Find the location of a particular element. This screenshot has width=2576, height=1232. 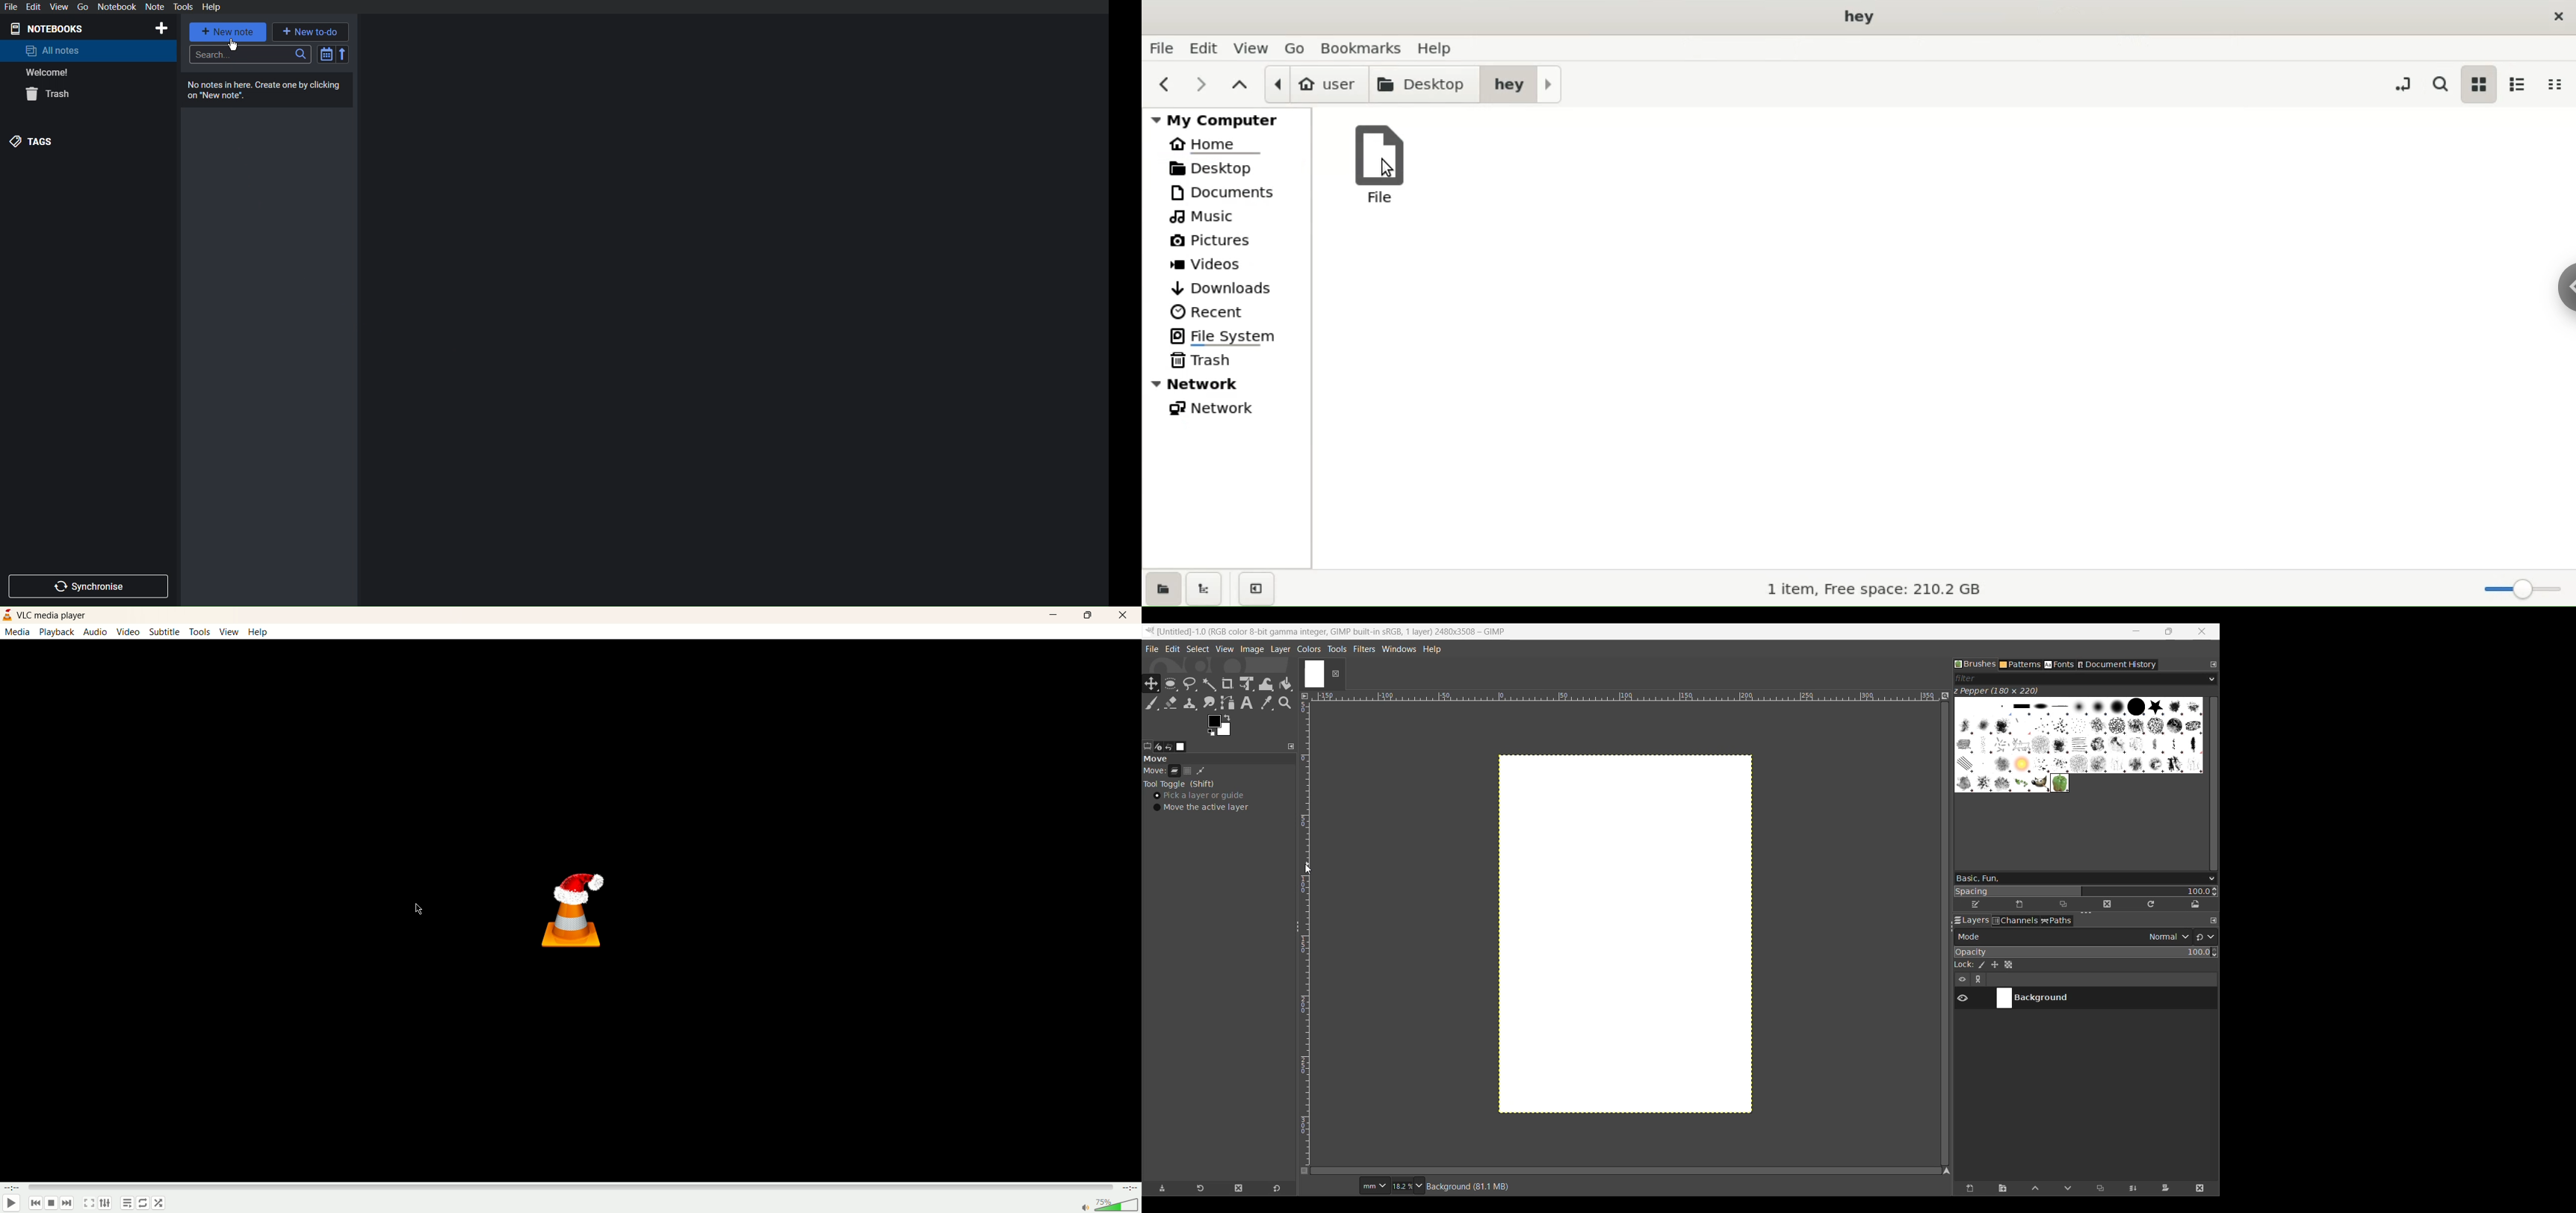

Note is located at coordinates (154, 7).